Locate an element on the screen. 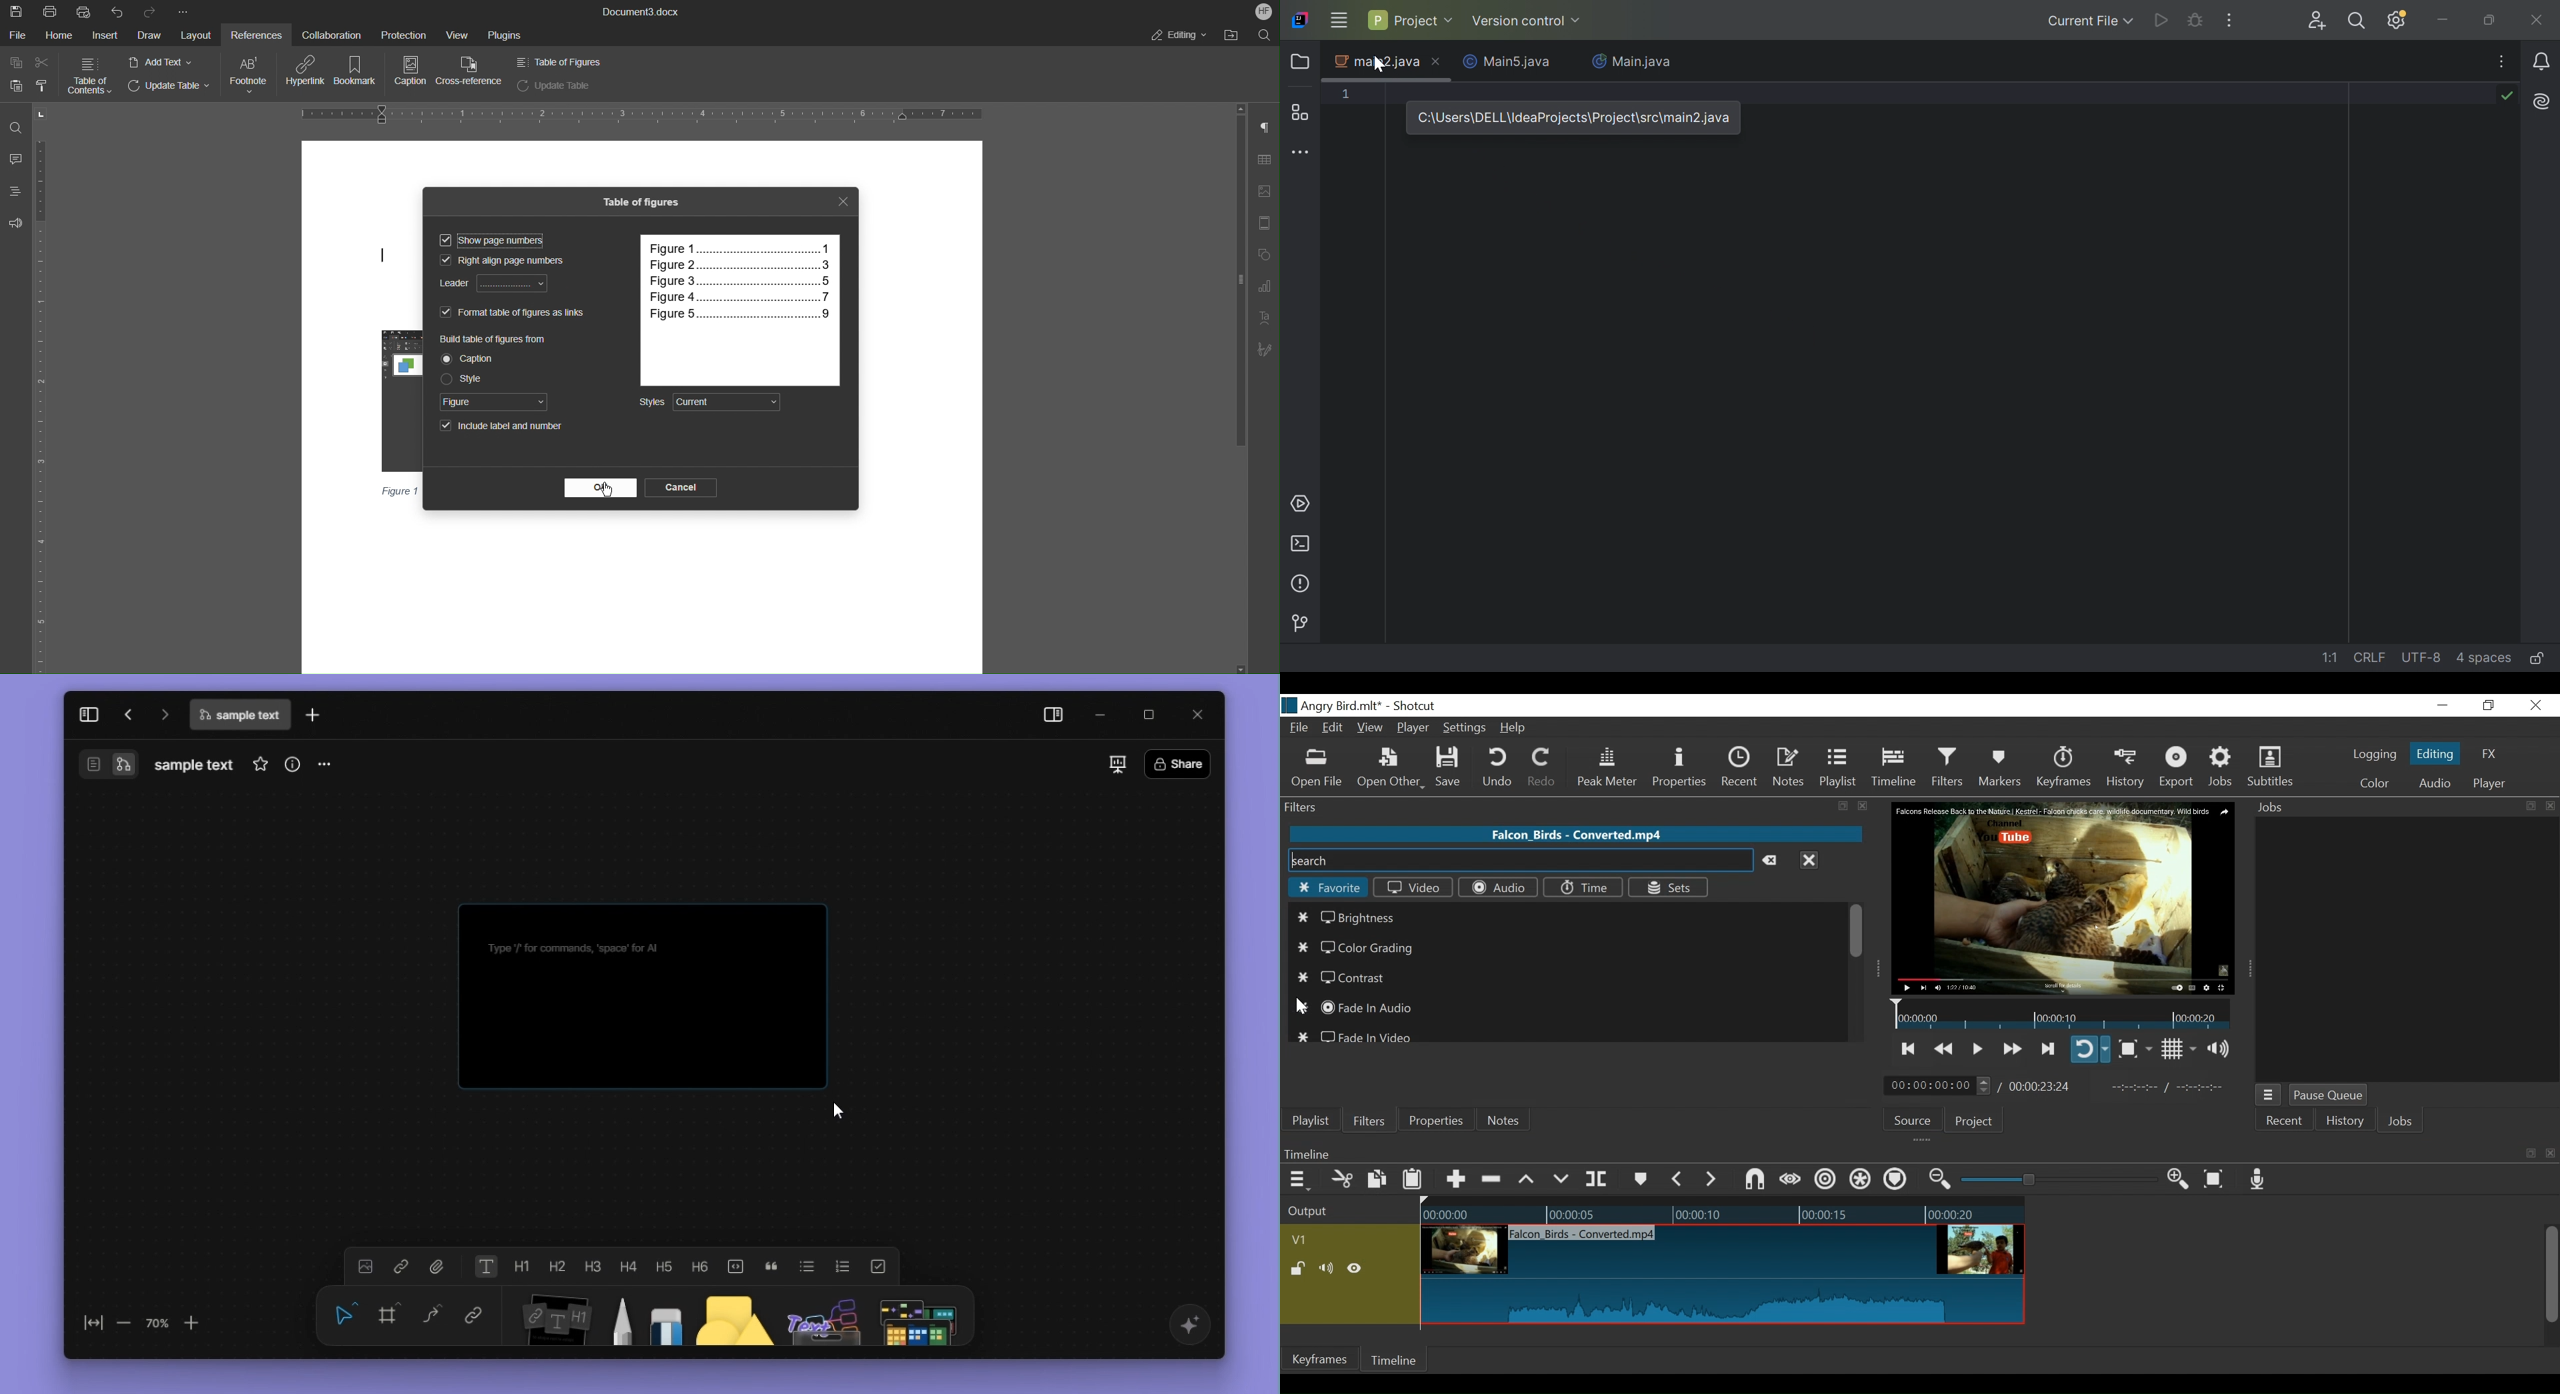 Image resolution: width=2576 pixels, height=1400 pixels. Caption is located at coordinates (470, 359).